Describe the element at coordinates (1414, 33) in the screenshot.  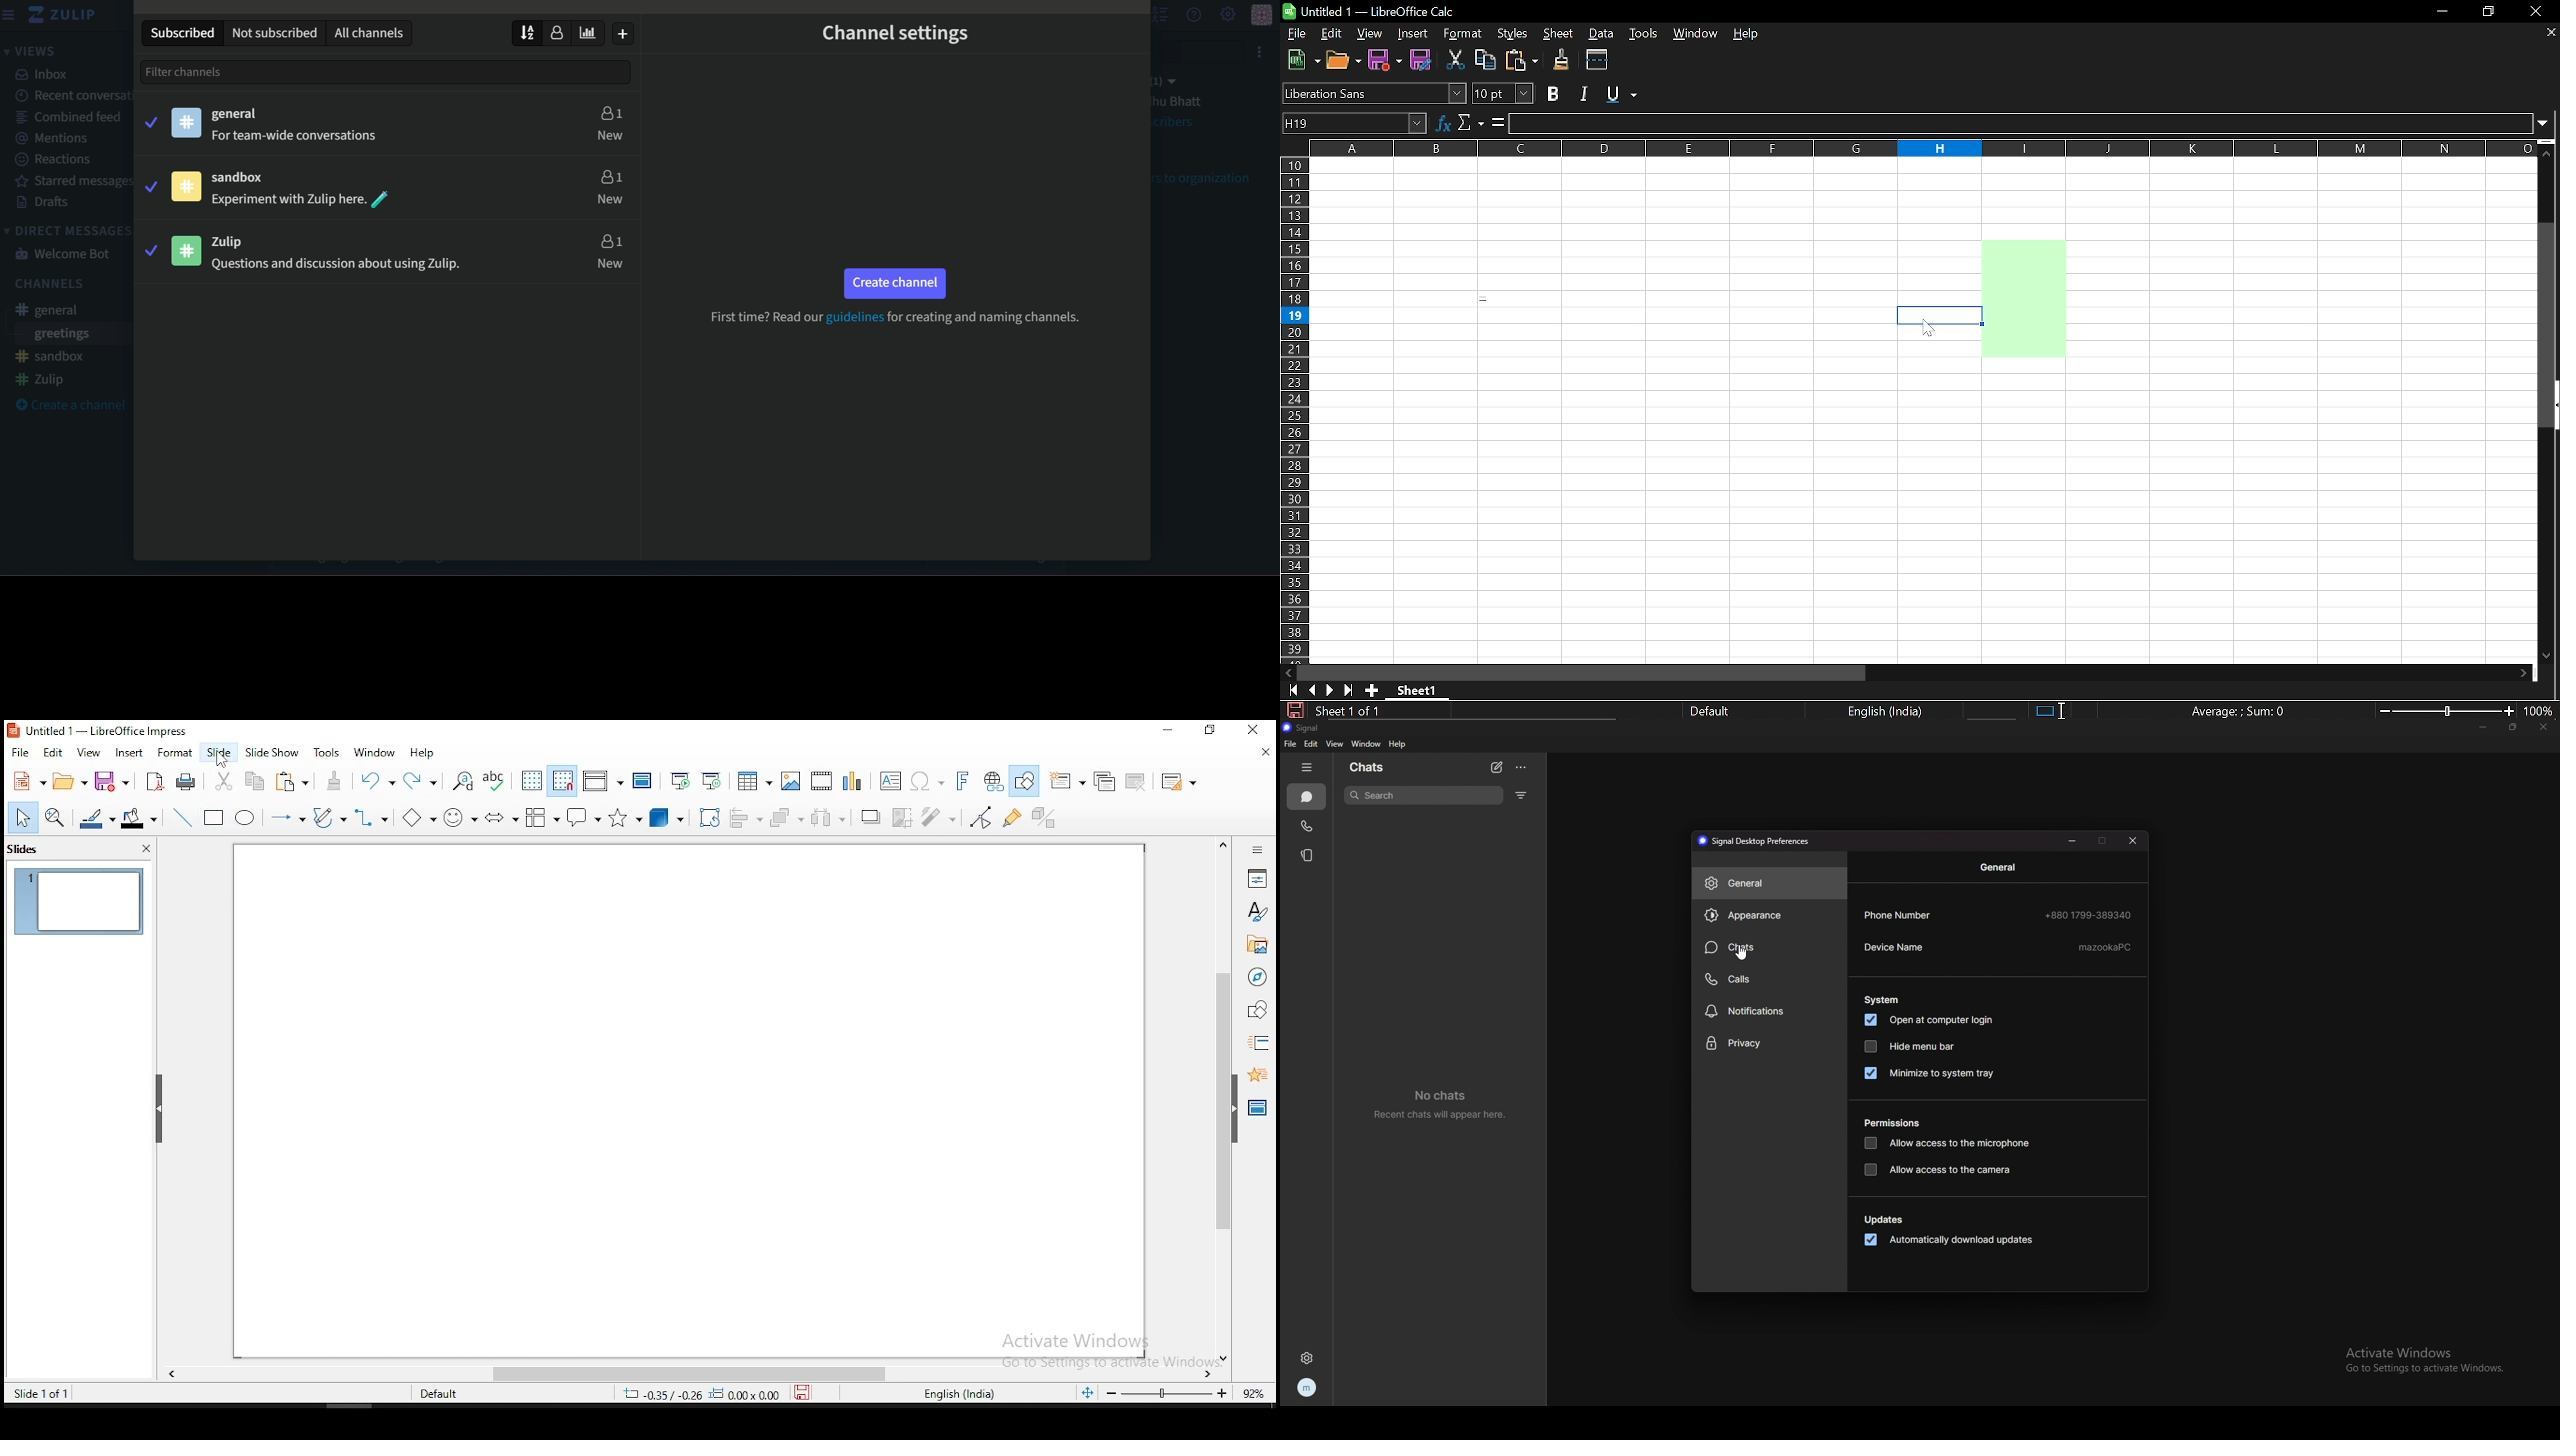
I see `Insert` at that location.